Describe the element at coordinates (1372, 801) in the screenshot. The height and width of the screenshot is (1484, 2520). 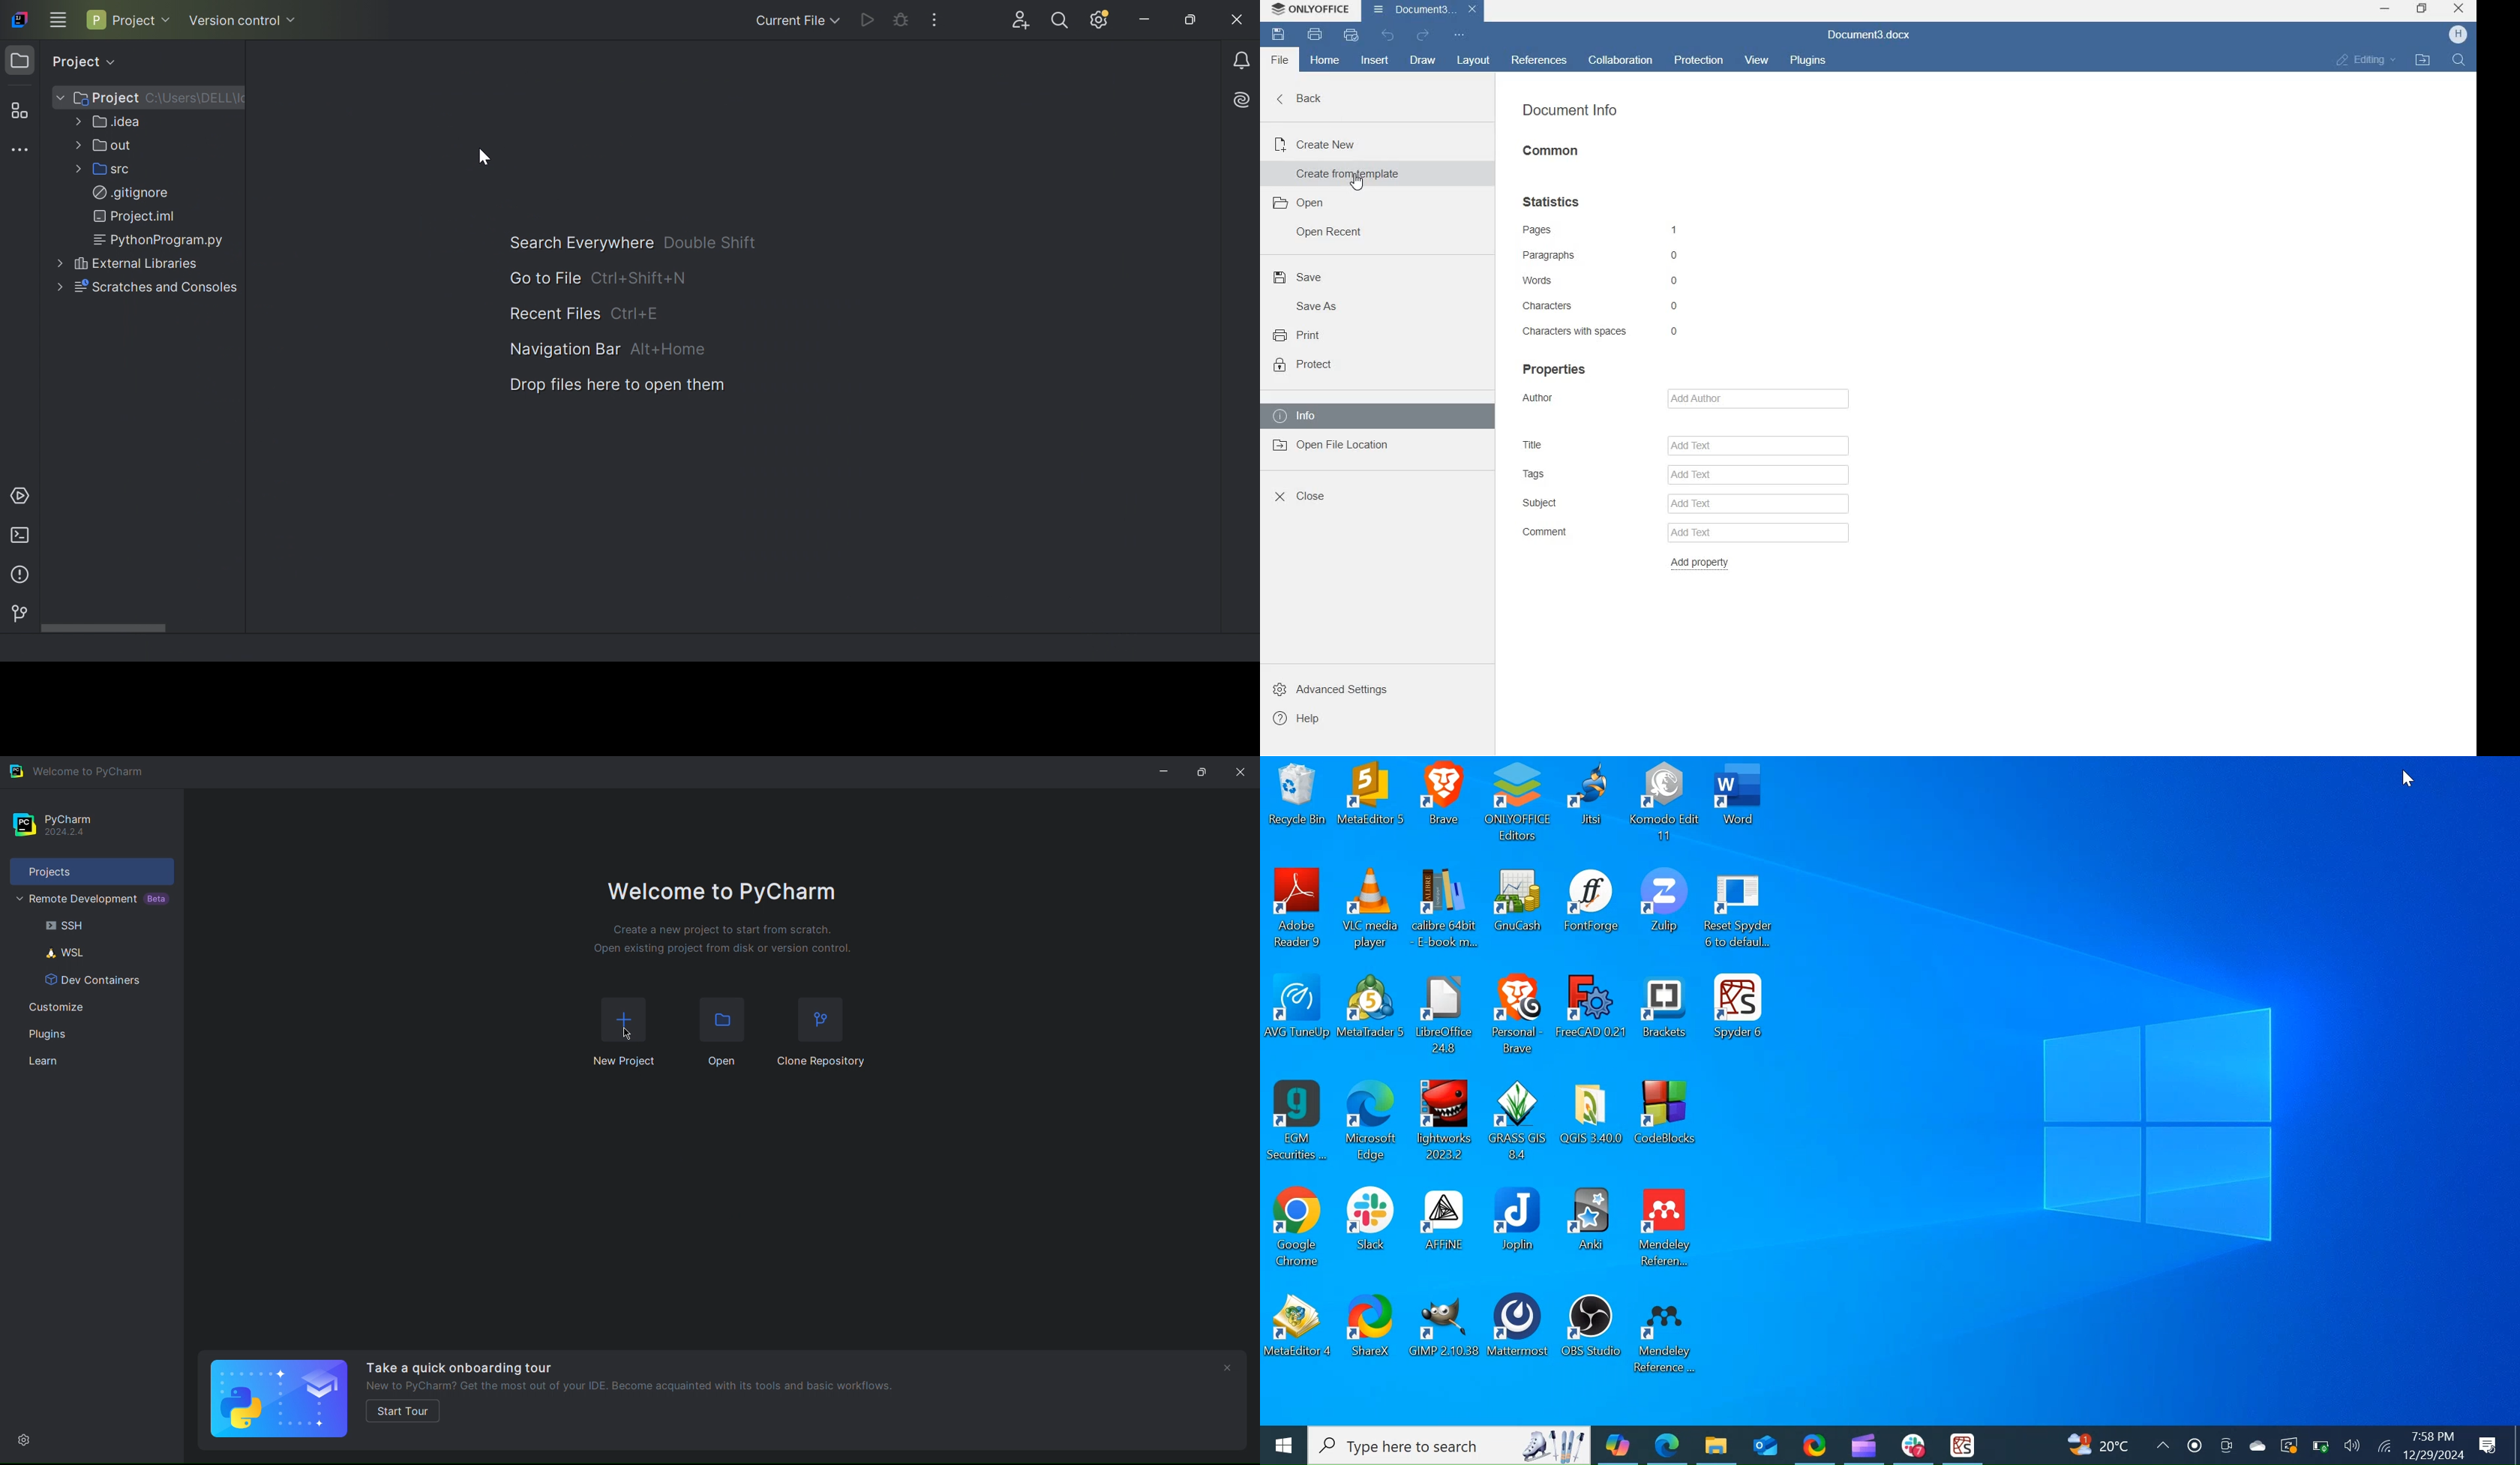
I see `Meta Desktop icon` at that location.